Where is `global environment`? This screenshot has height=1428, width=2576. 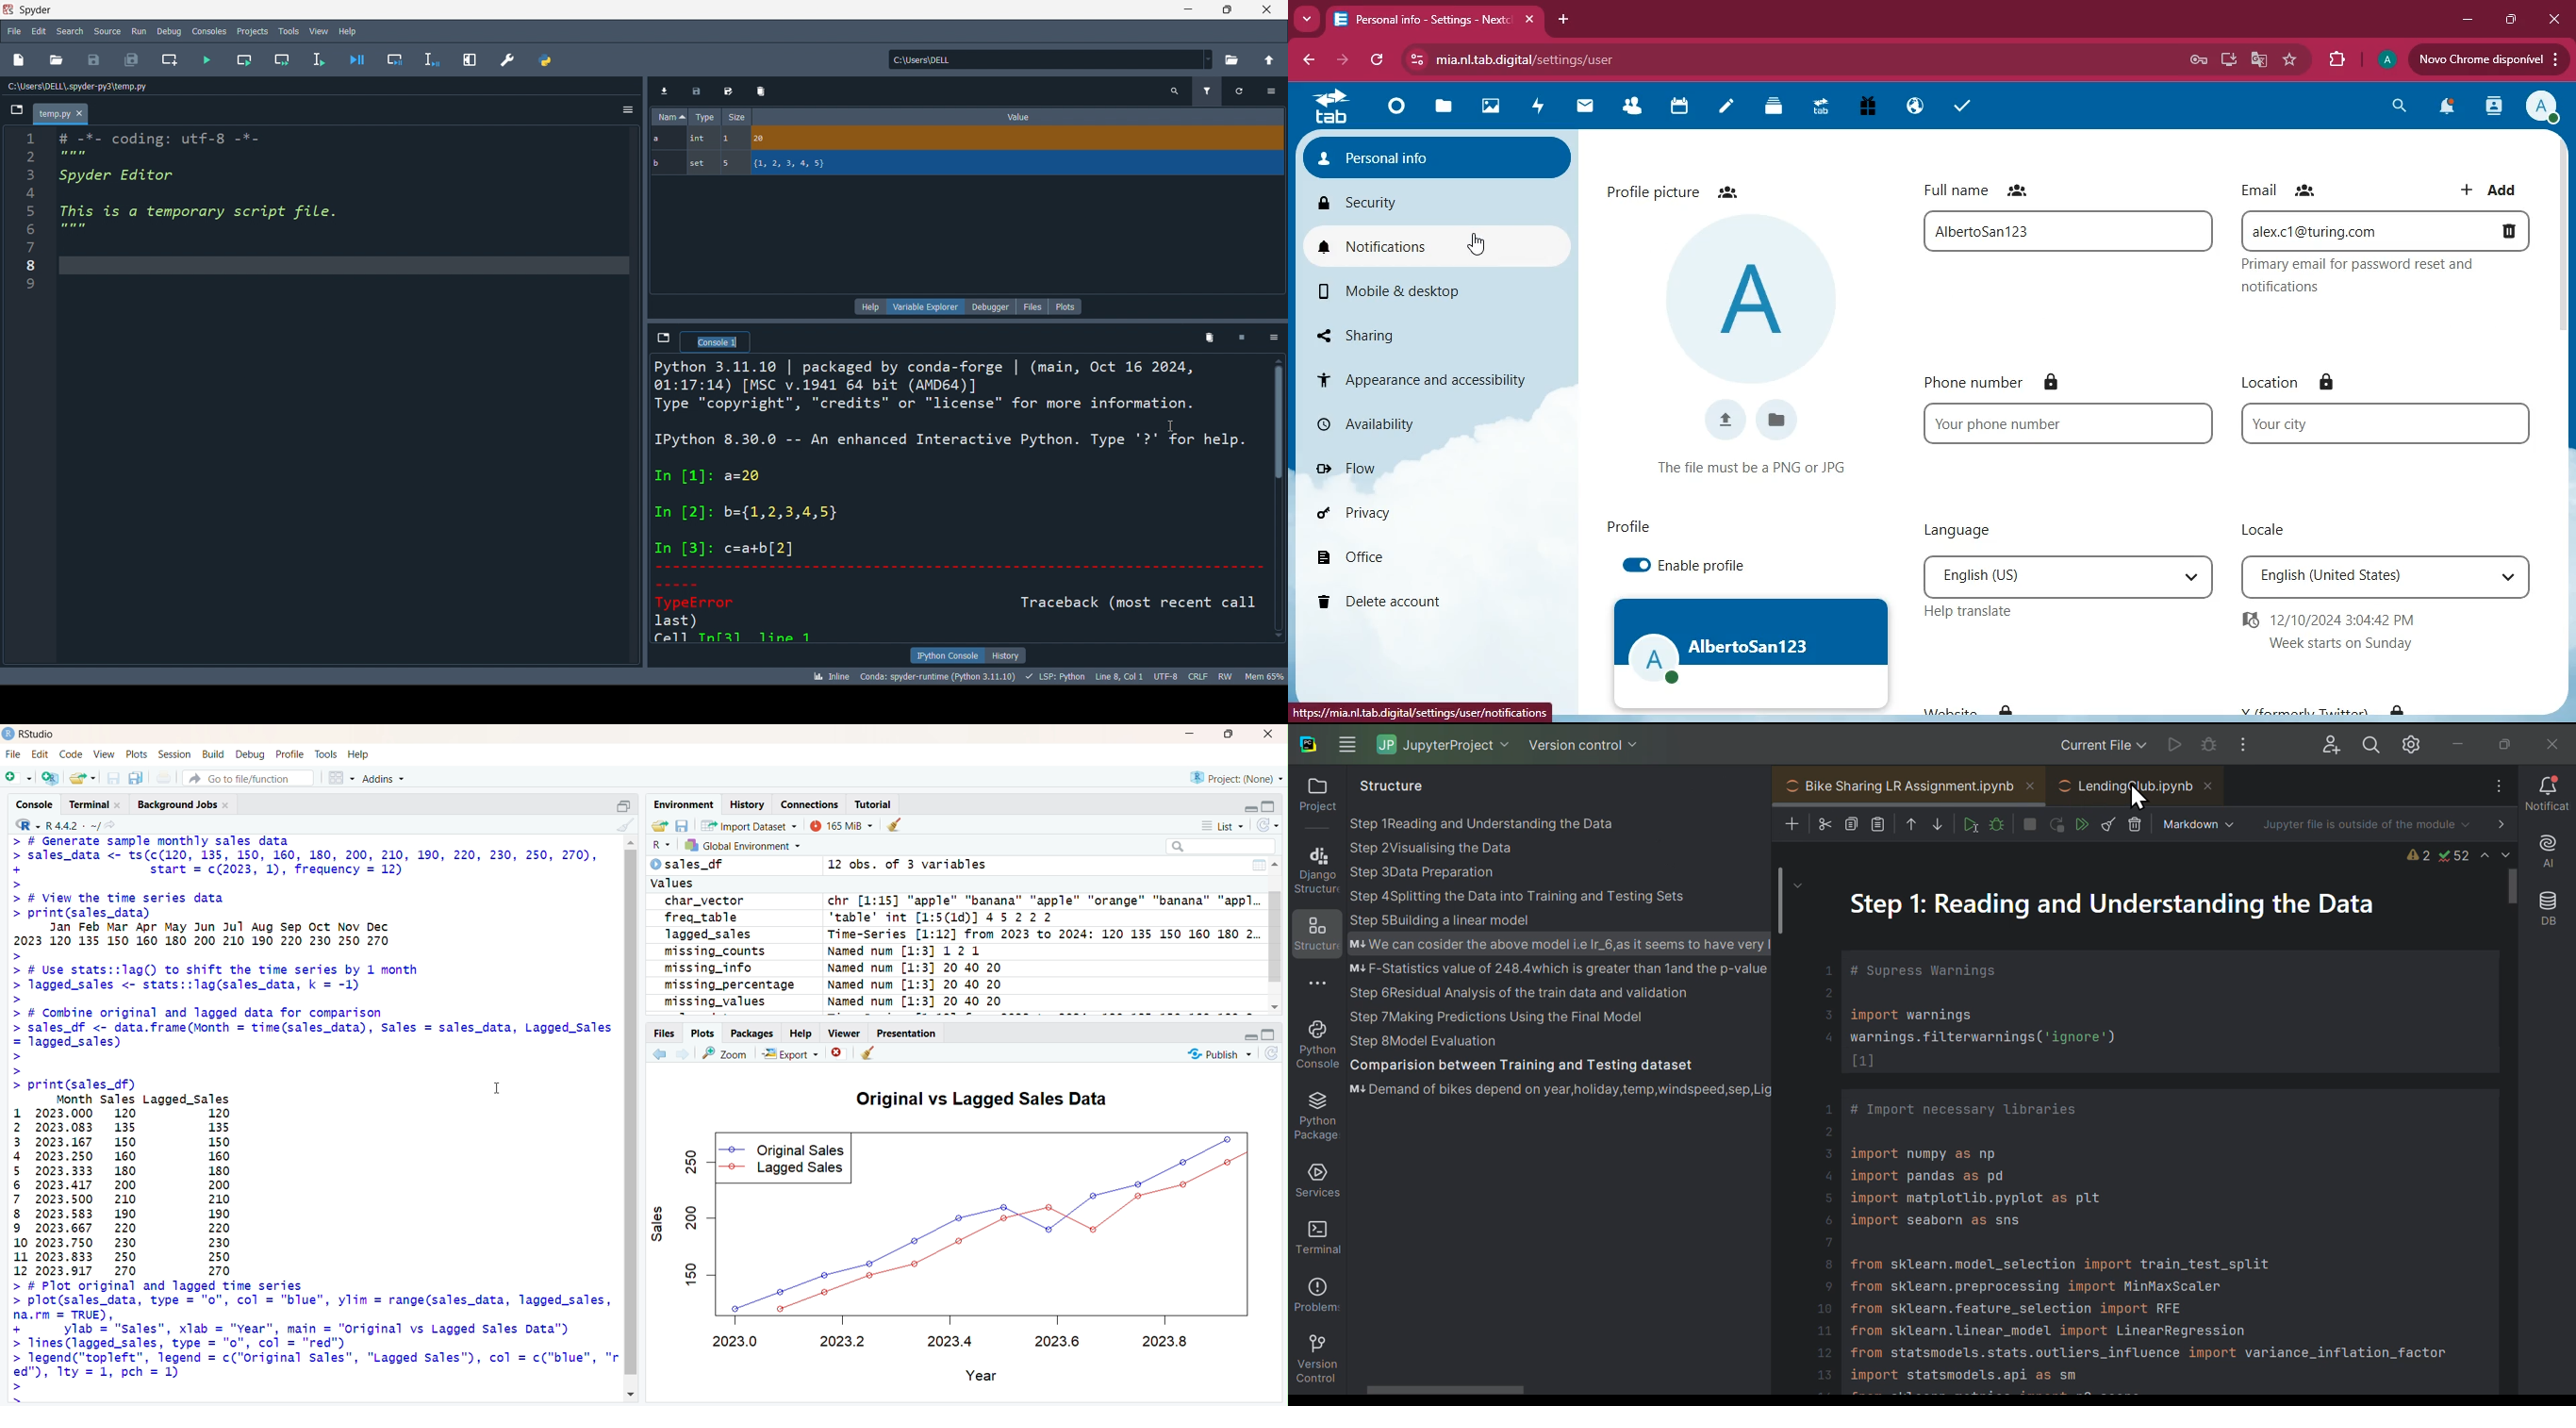
global environment is located at coordinates (743, 846).